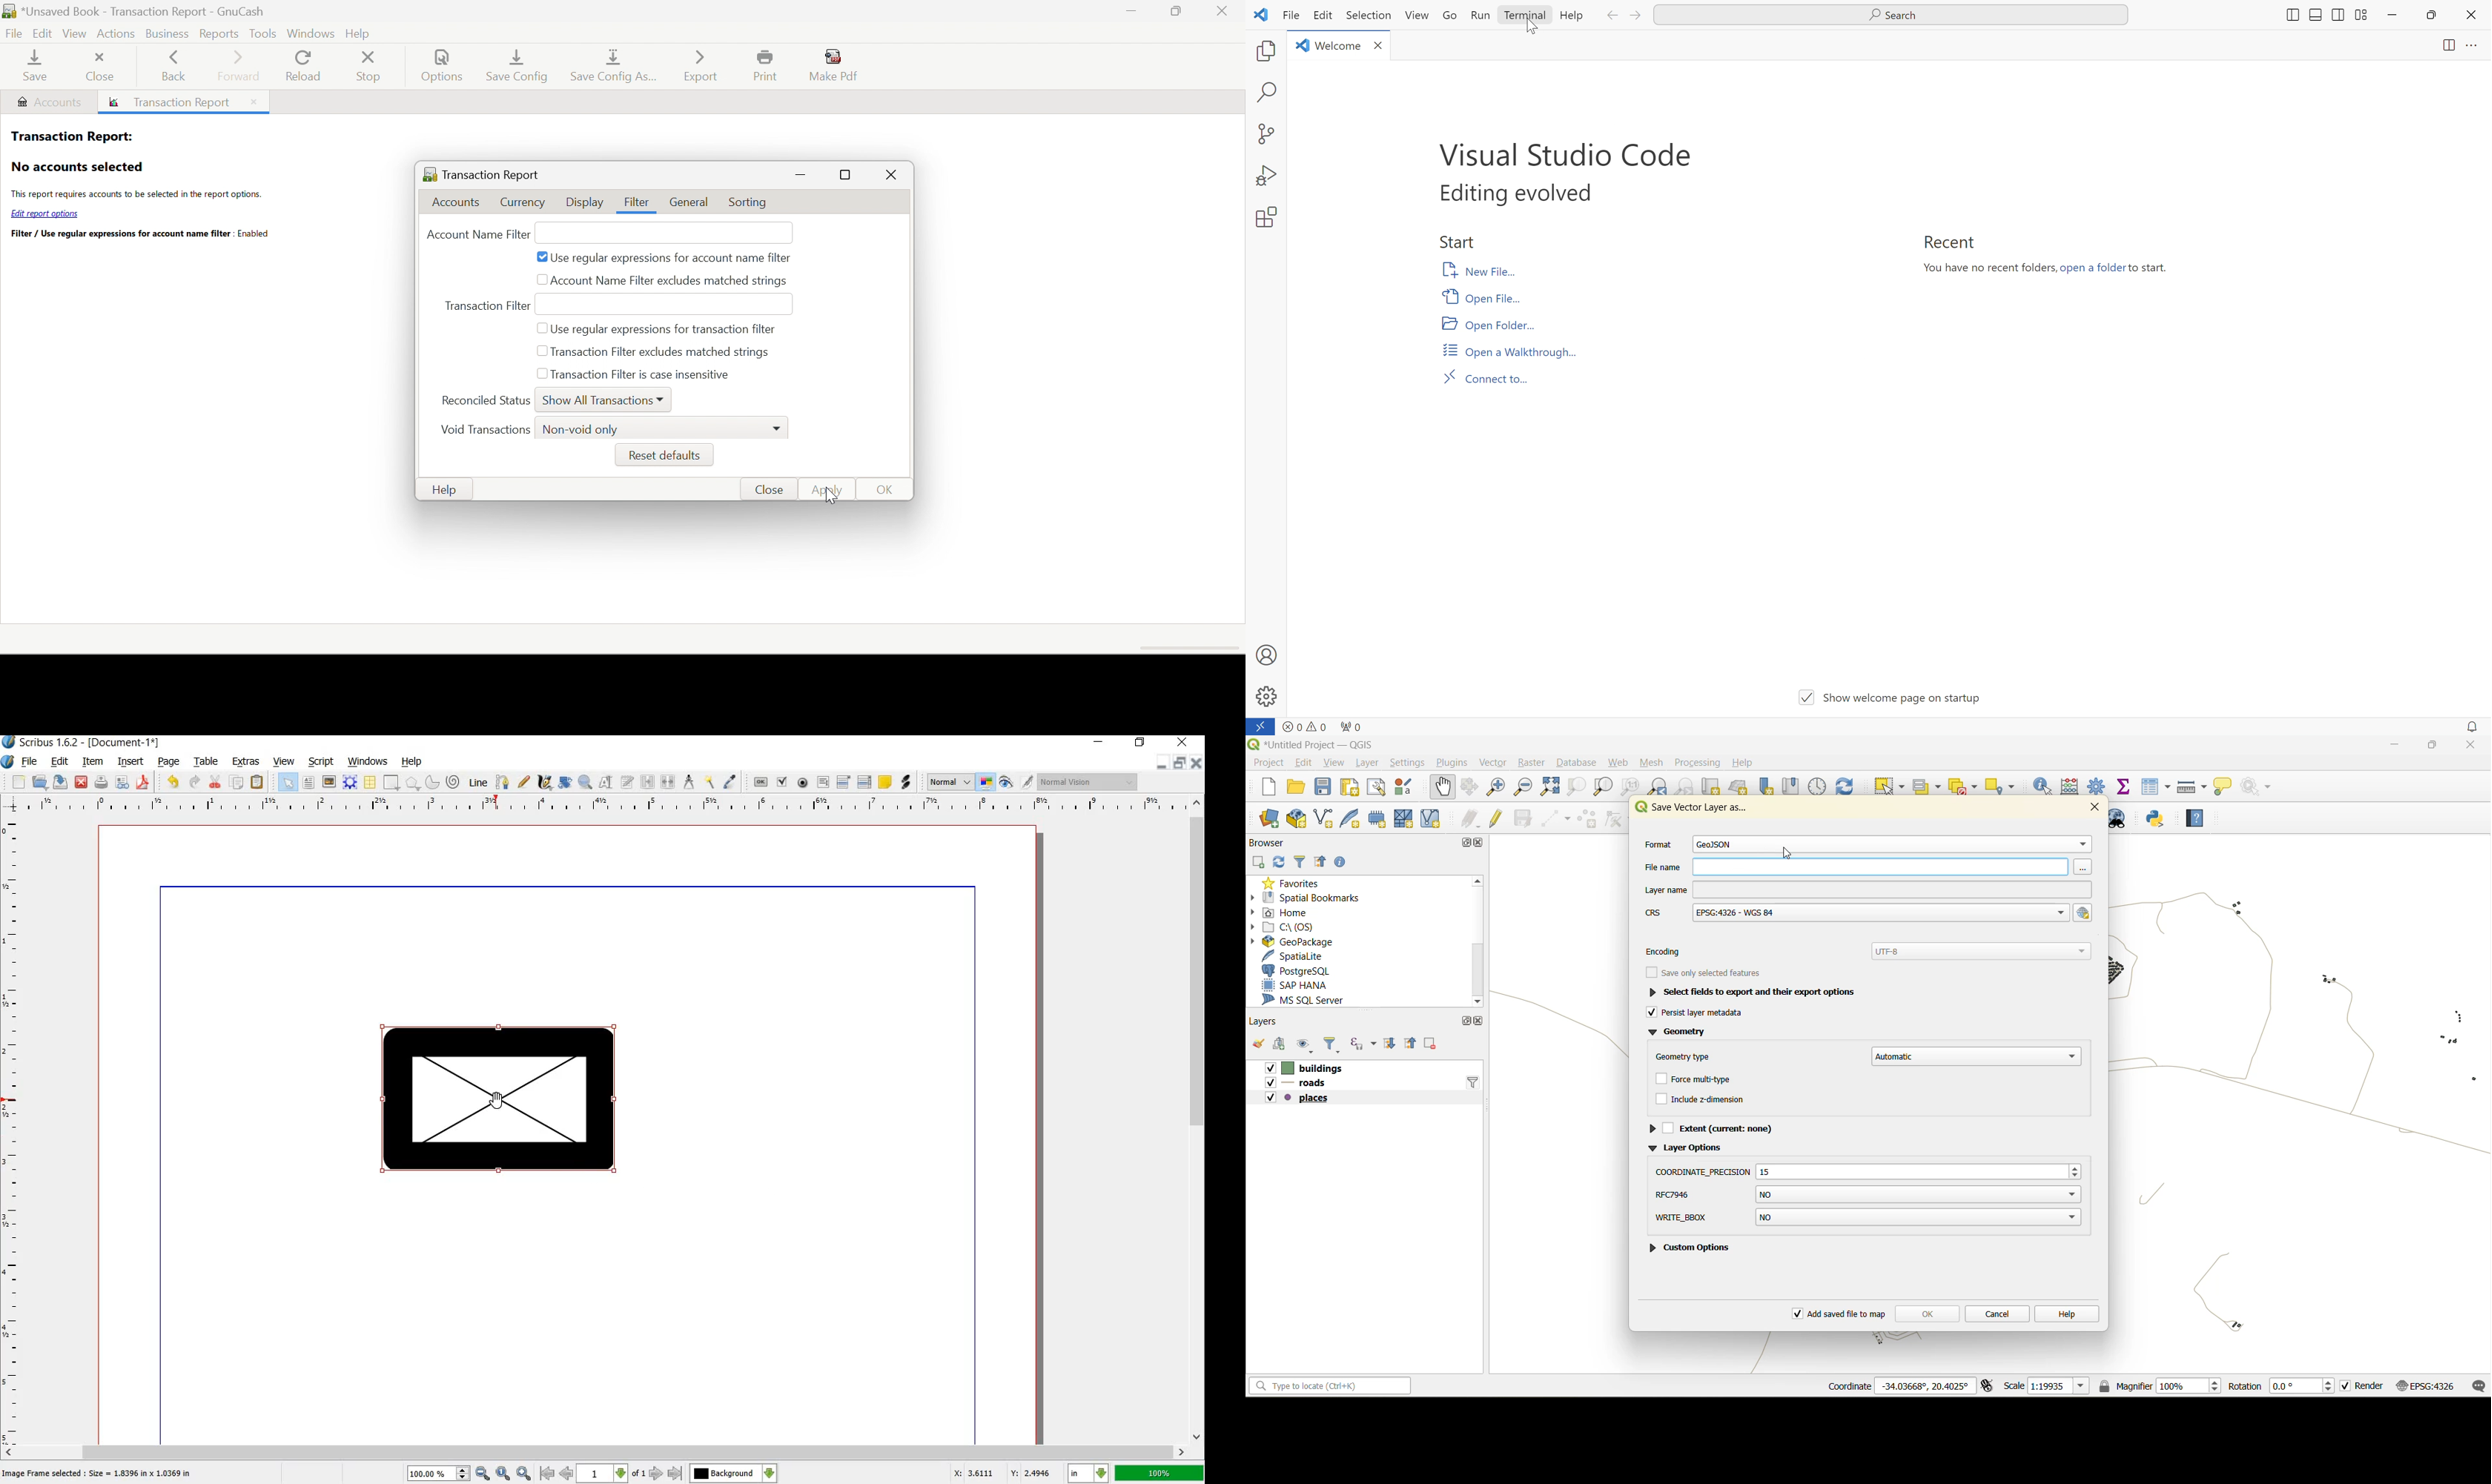 The width and height of the screenshot is (2492, 1484). Describe the element at coordinates (176, 67) in the screenshot. I see `Back` at that location.